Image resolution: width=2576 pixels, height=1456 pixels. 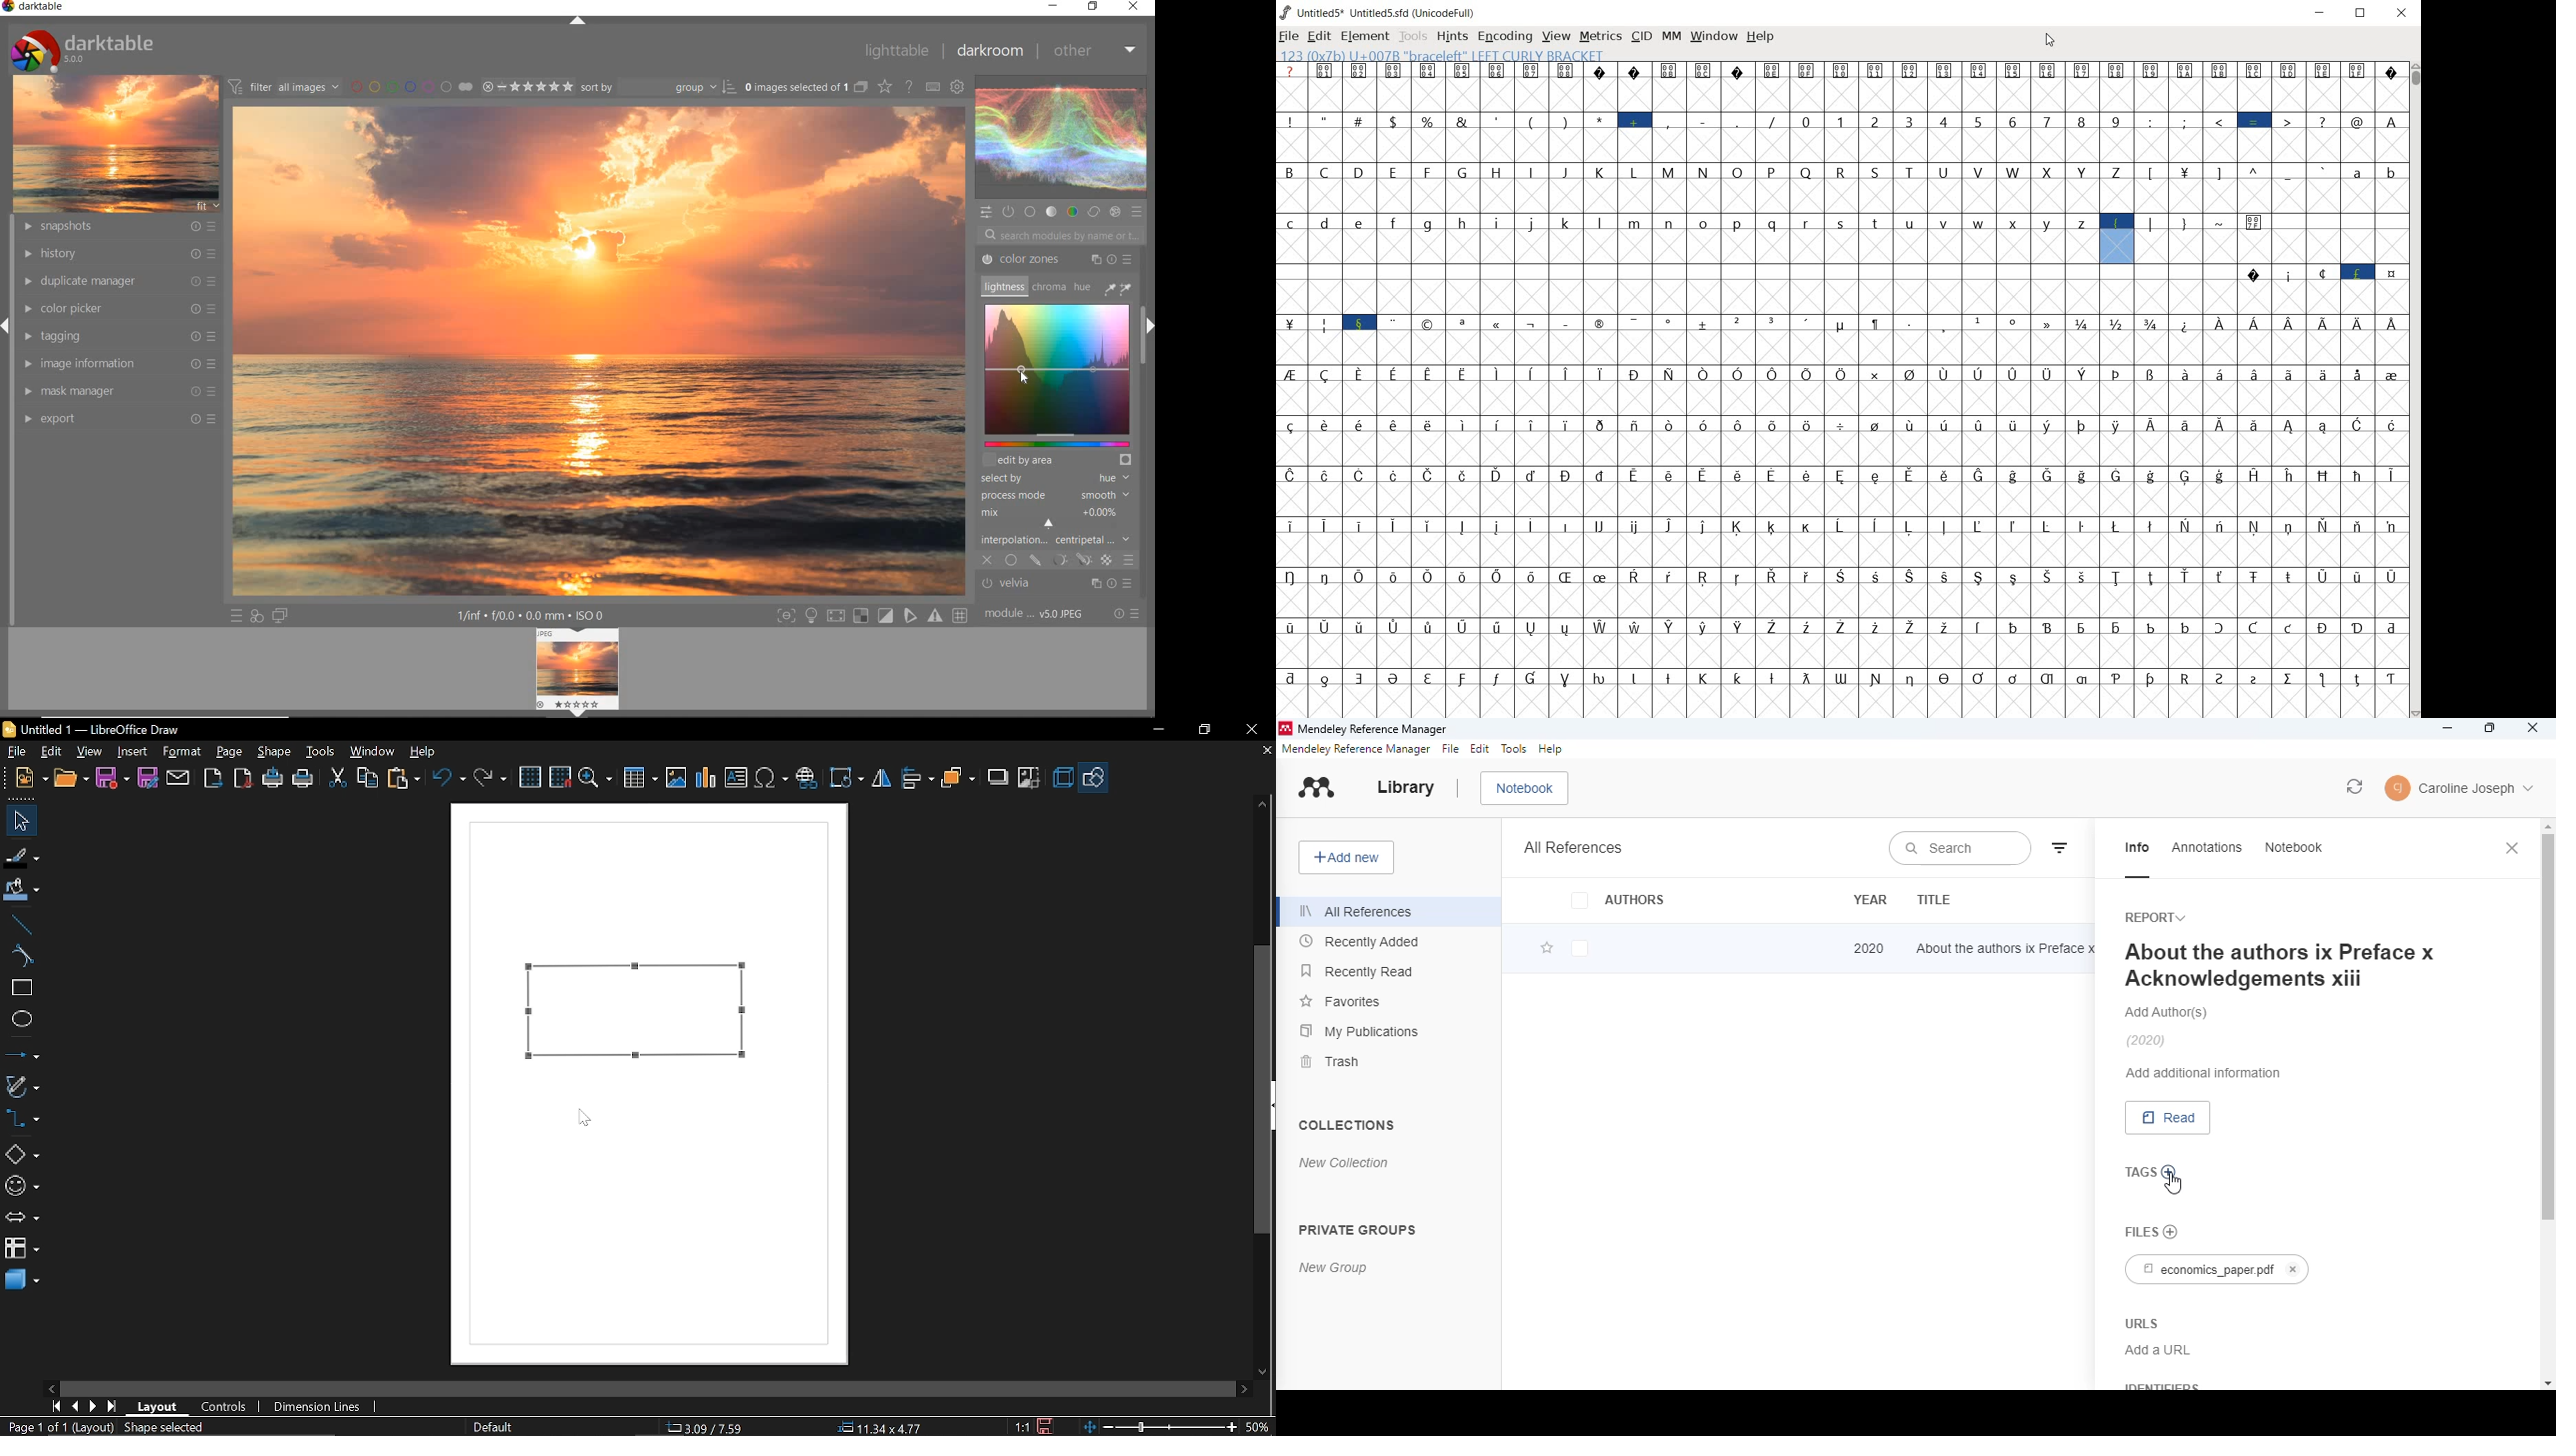 What do you see at coordinates (772, 777) in the screenshot?
I see `insert symbol` at bounding box center [772, 777].